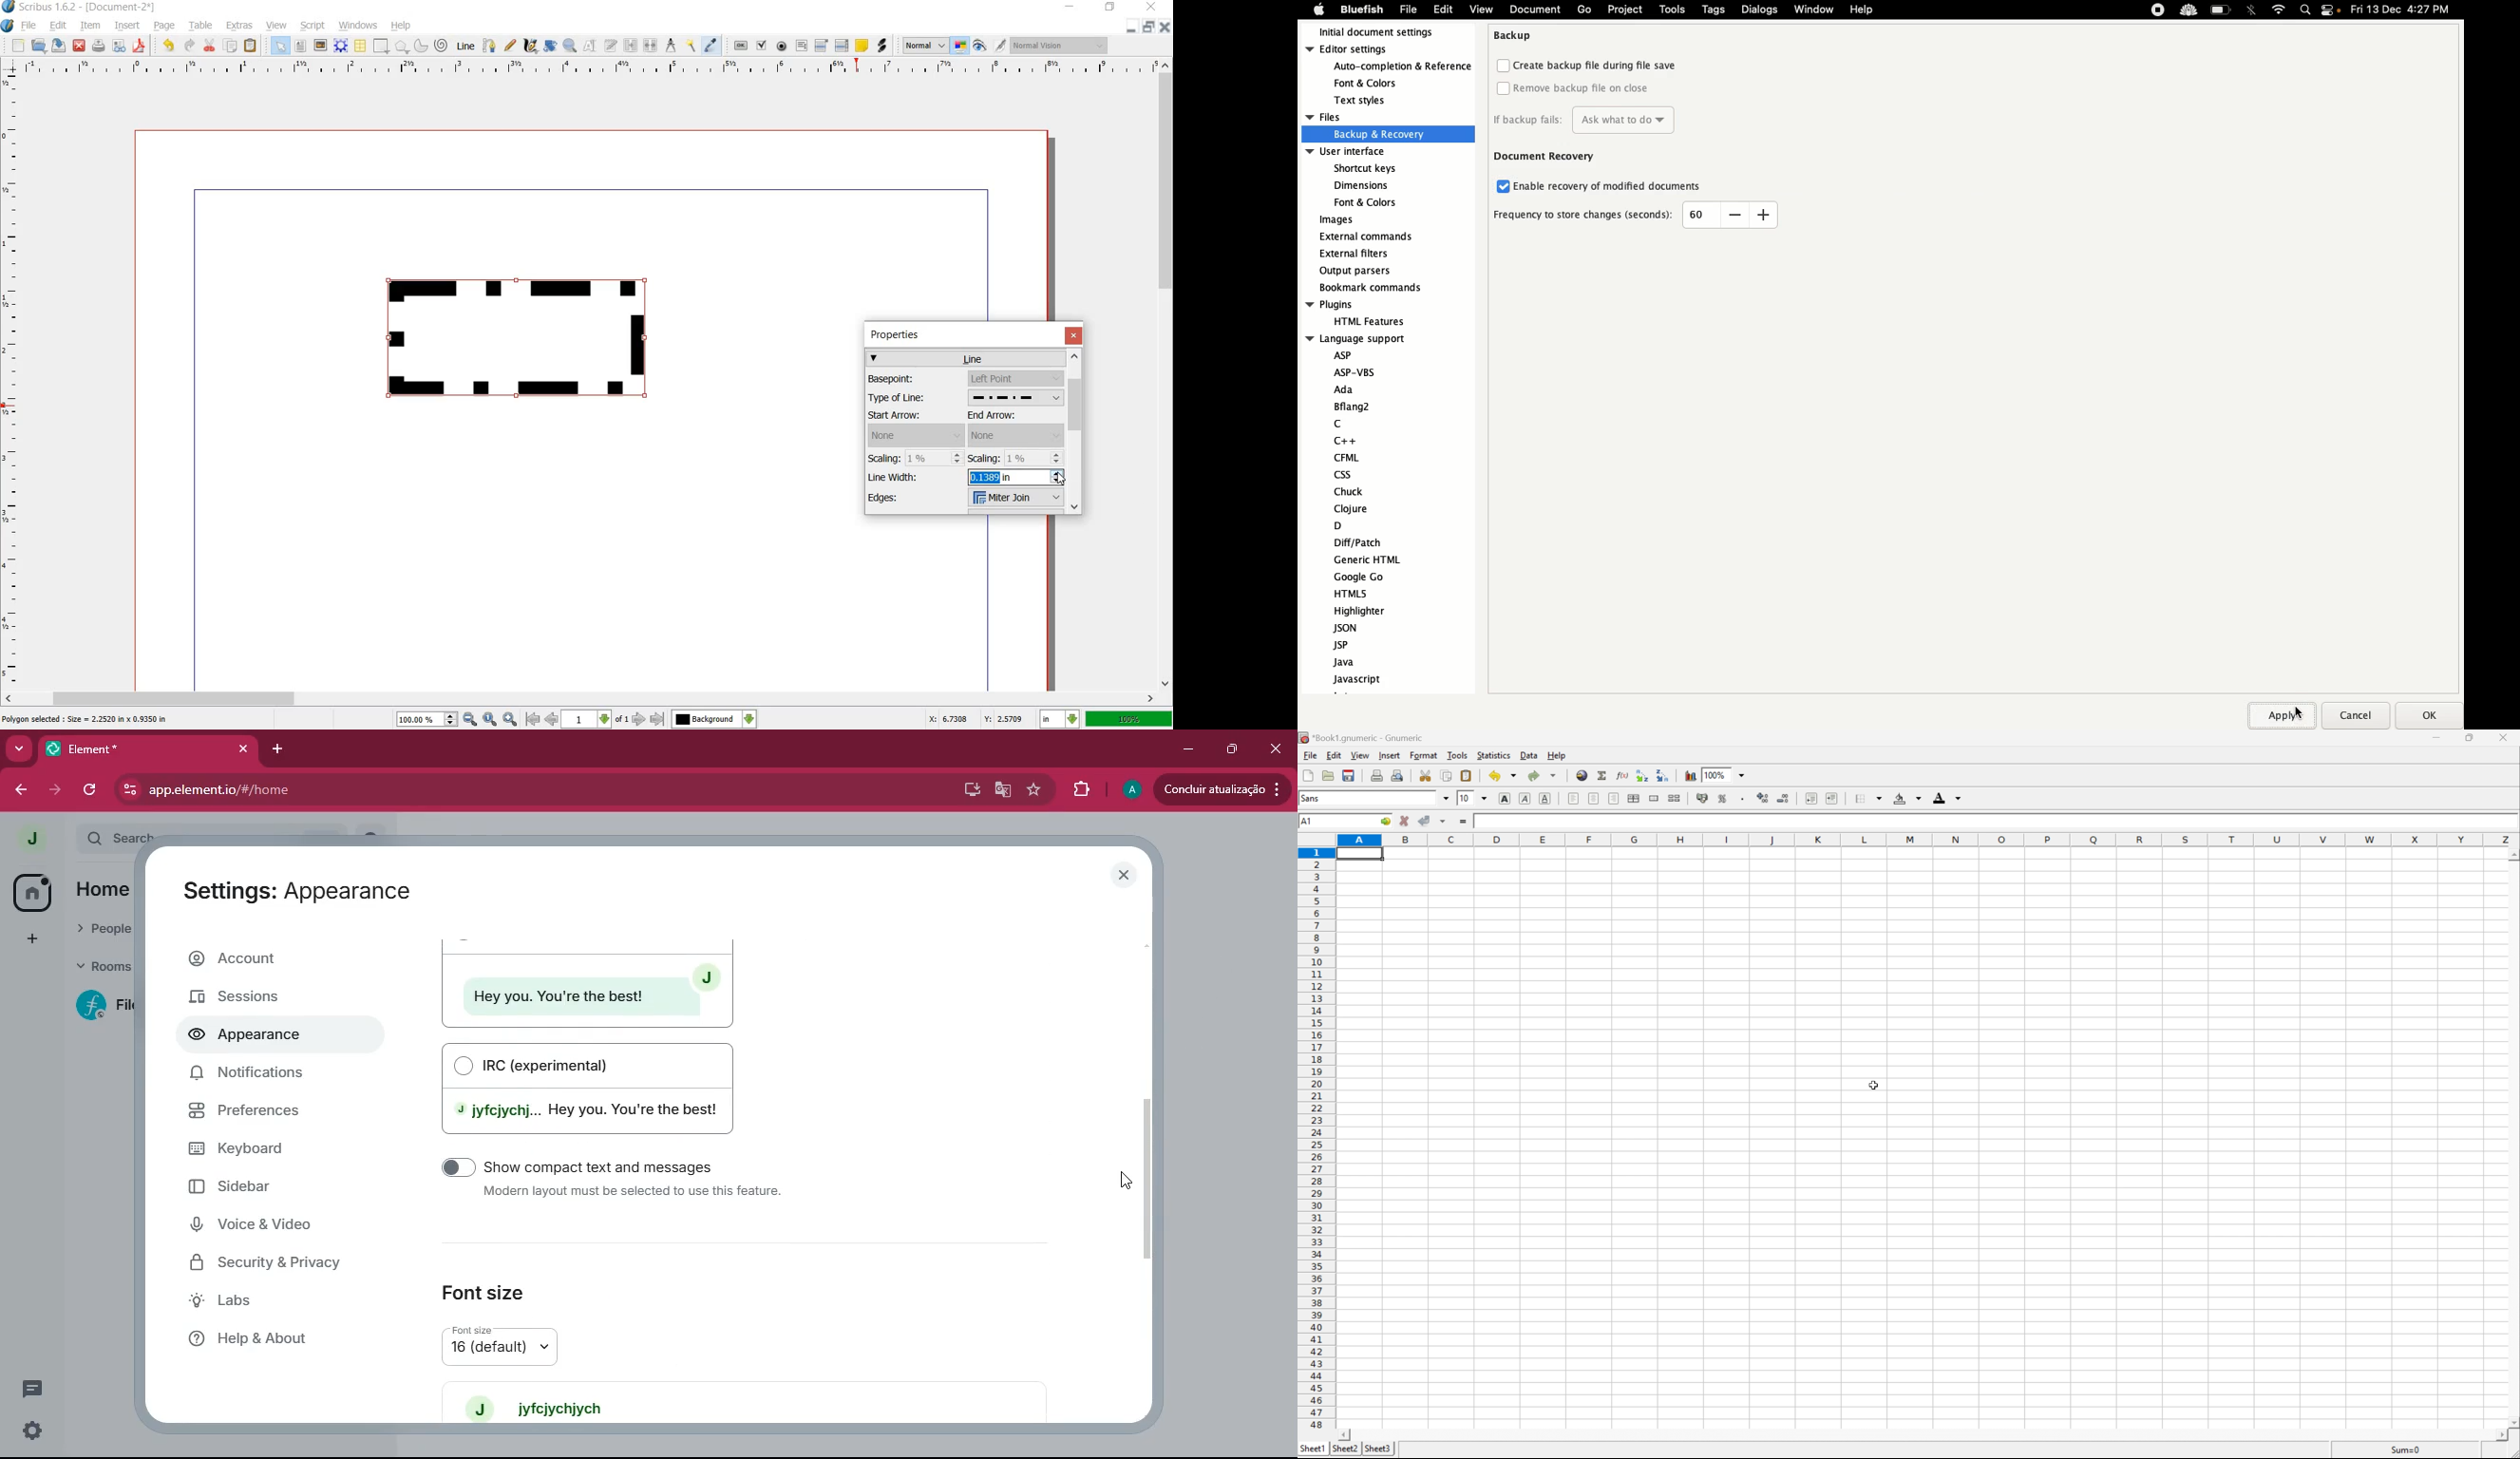  Describe the element at coordinates (652, 46) in the screenshot. I see `UNLINK TEXT FRAME` at that location.